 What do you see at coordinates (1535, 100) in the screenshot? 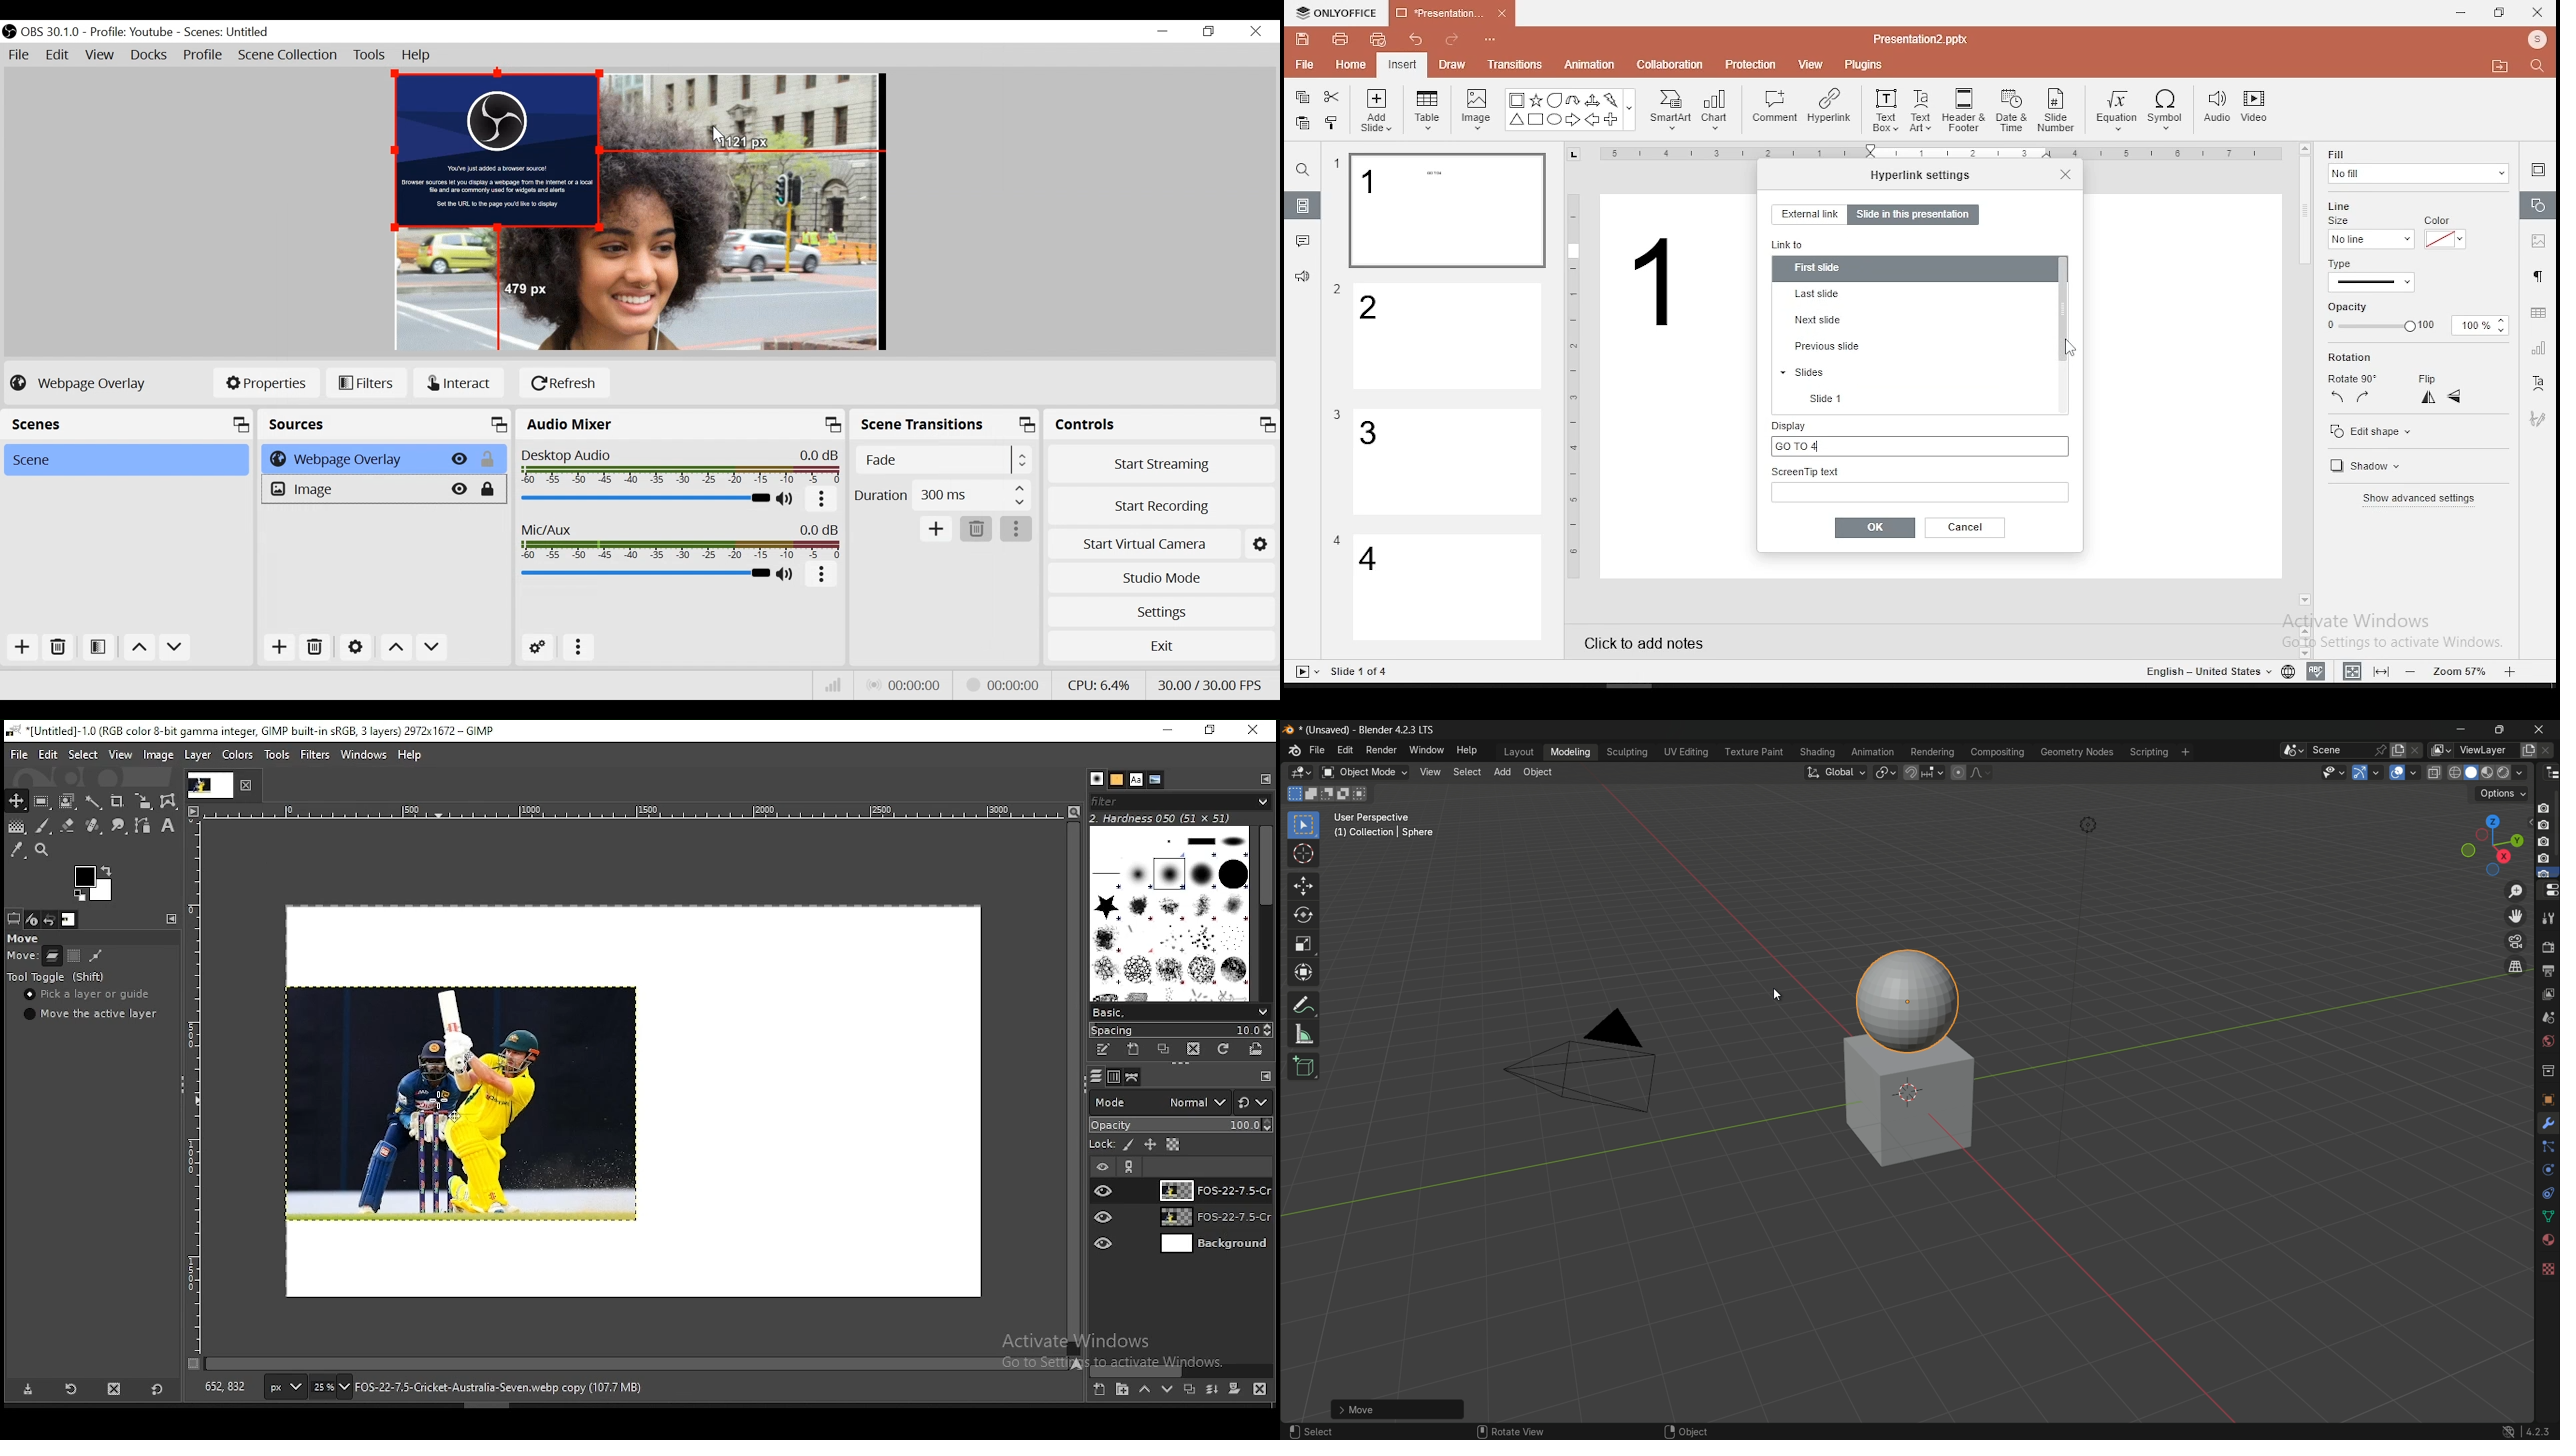
I see `Star` at bounding box center [1535, 100].